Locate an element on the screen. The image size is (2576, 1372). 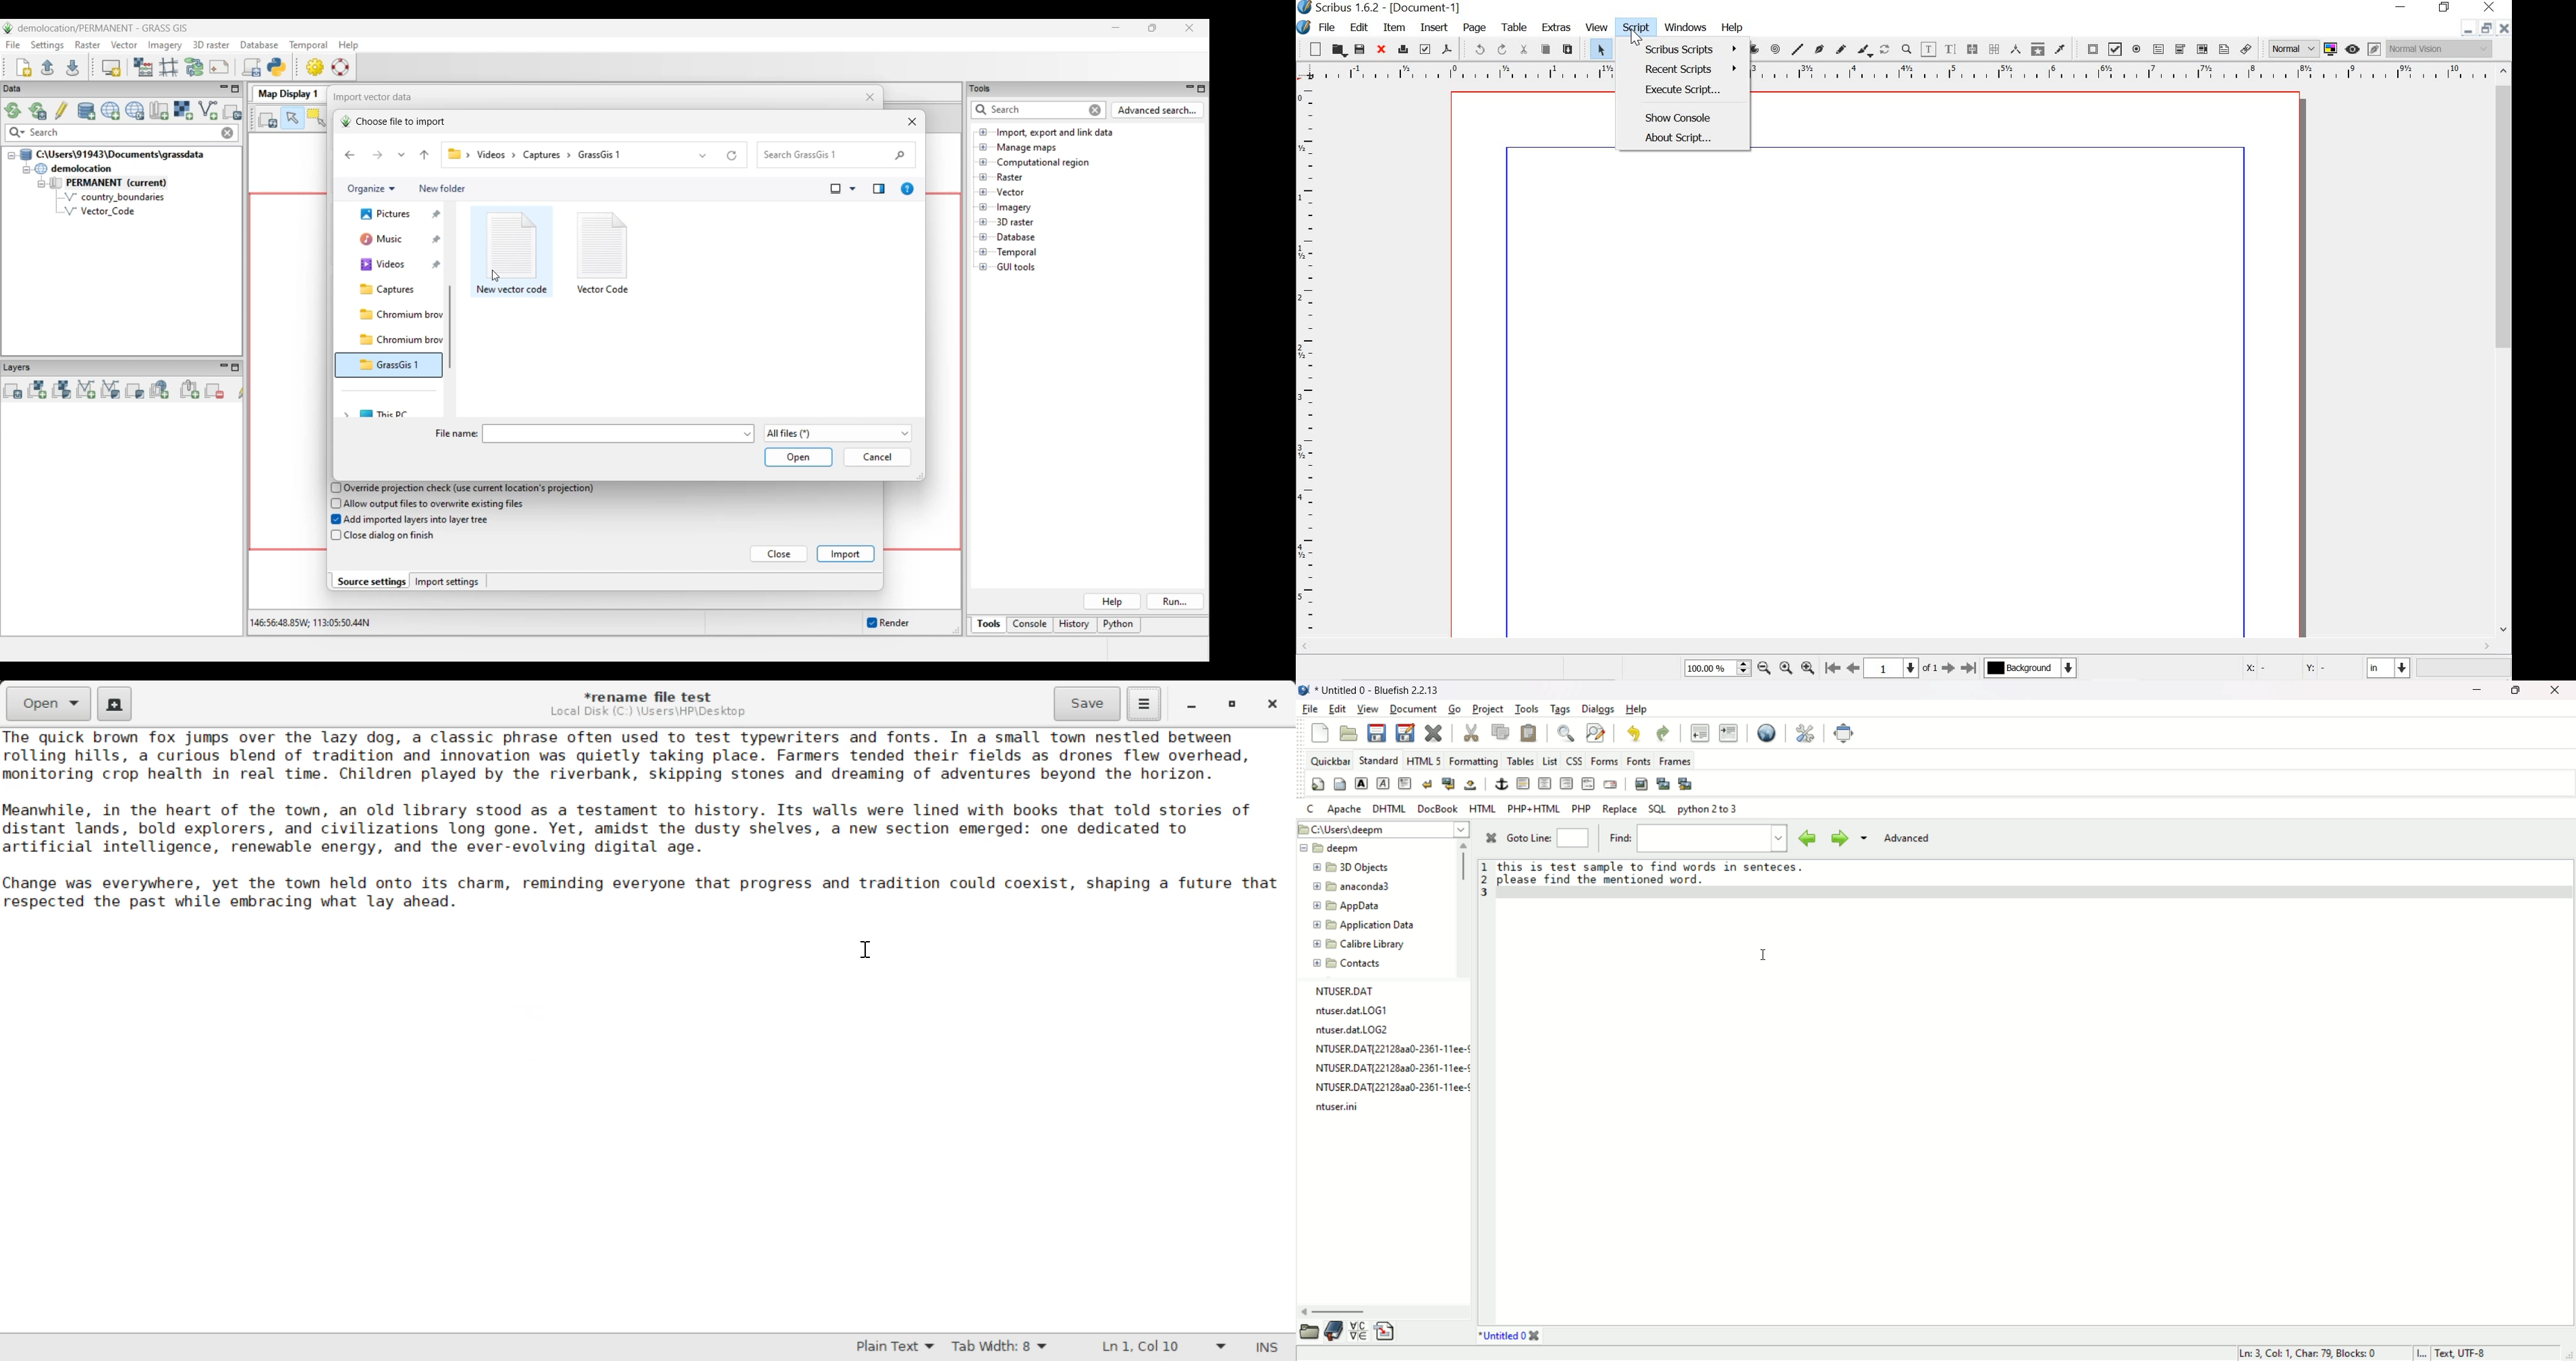
scribus logo is located at coordinates (1305, 10).